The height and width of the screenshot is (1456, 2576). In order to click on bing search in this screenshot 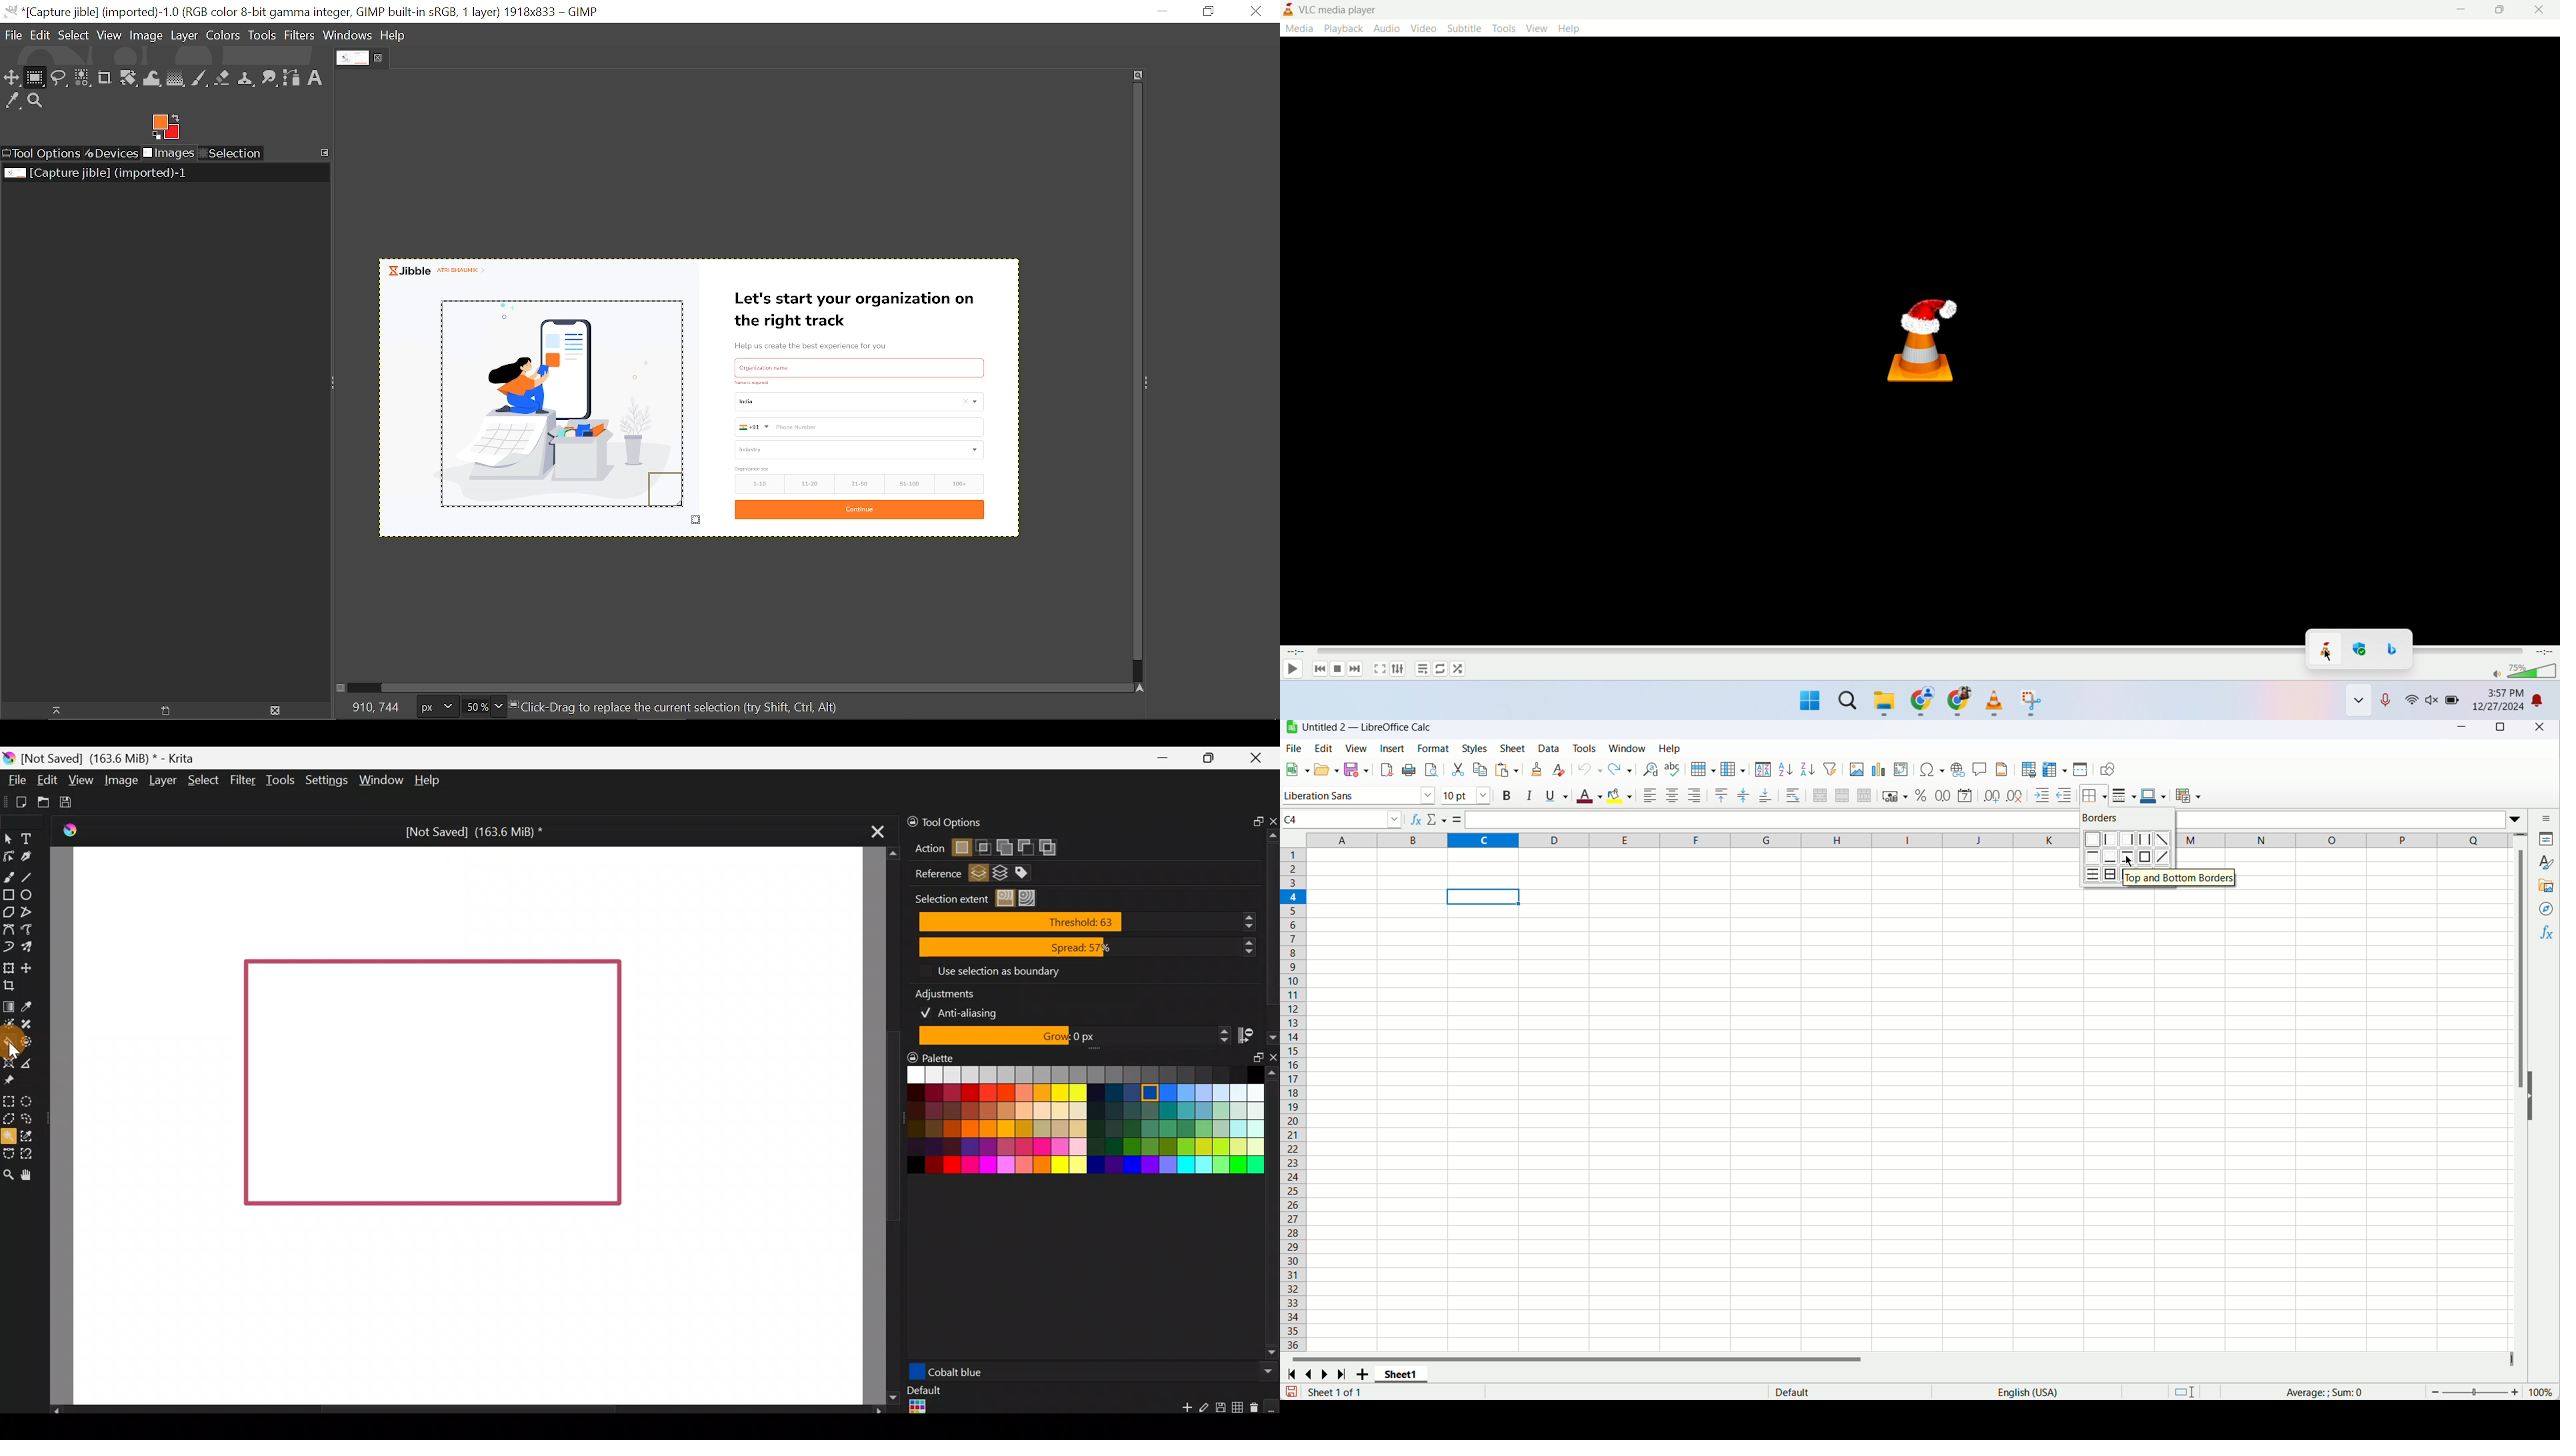, I will do `click(2395, 649)`.